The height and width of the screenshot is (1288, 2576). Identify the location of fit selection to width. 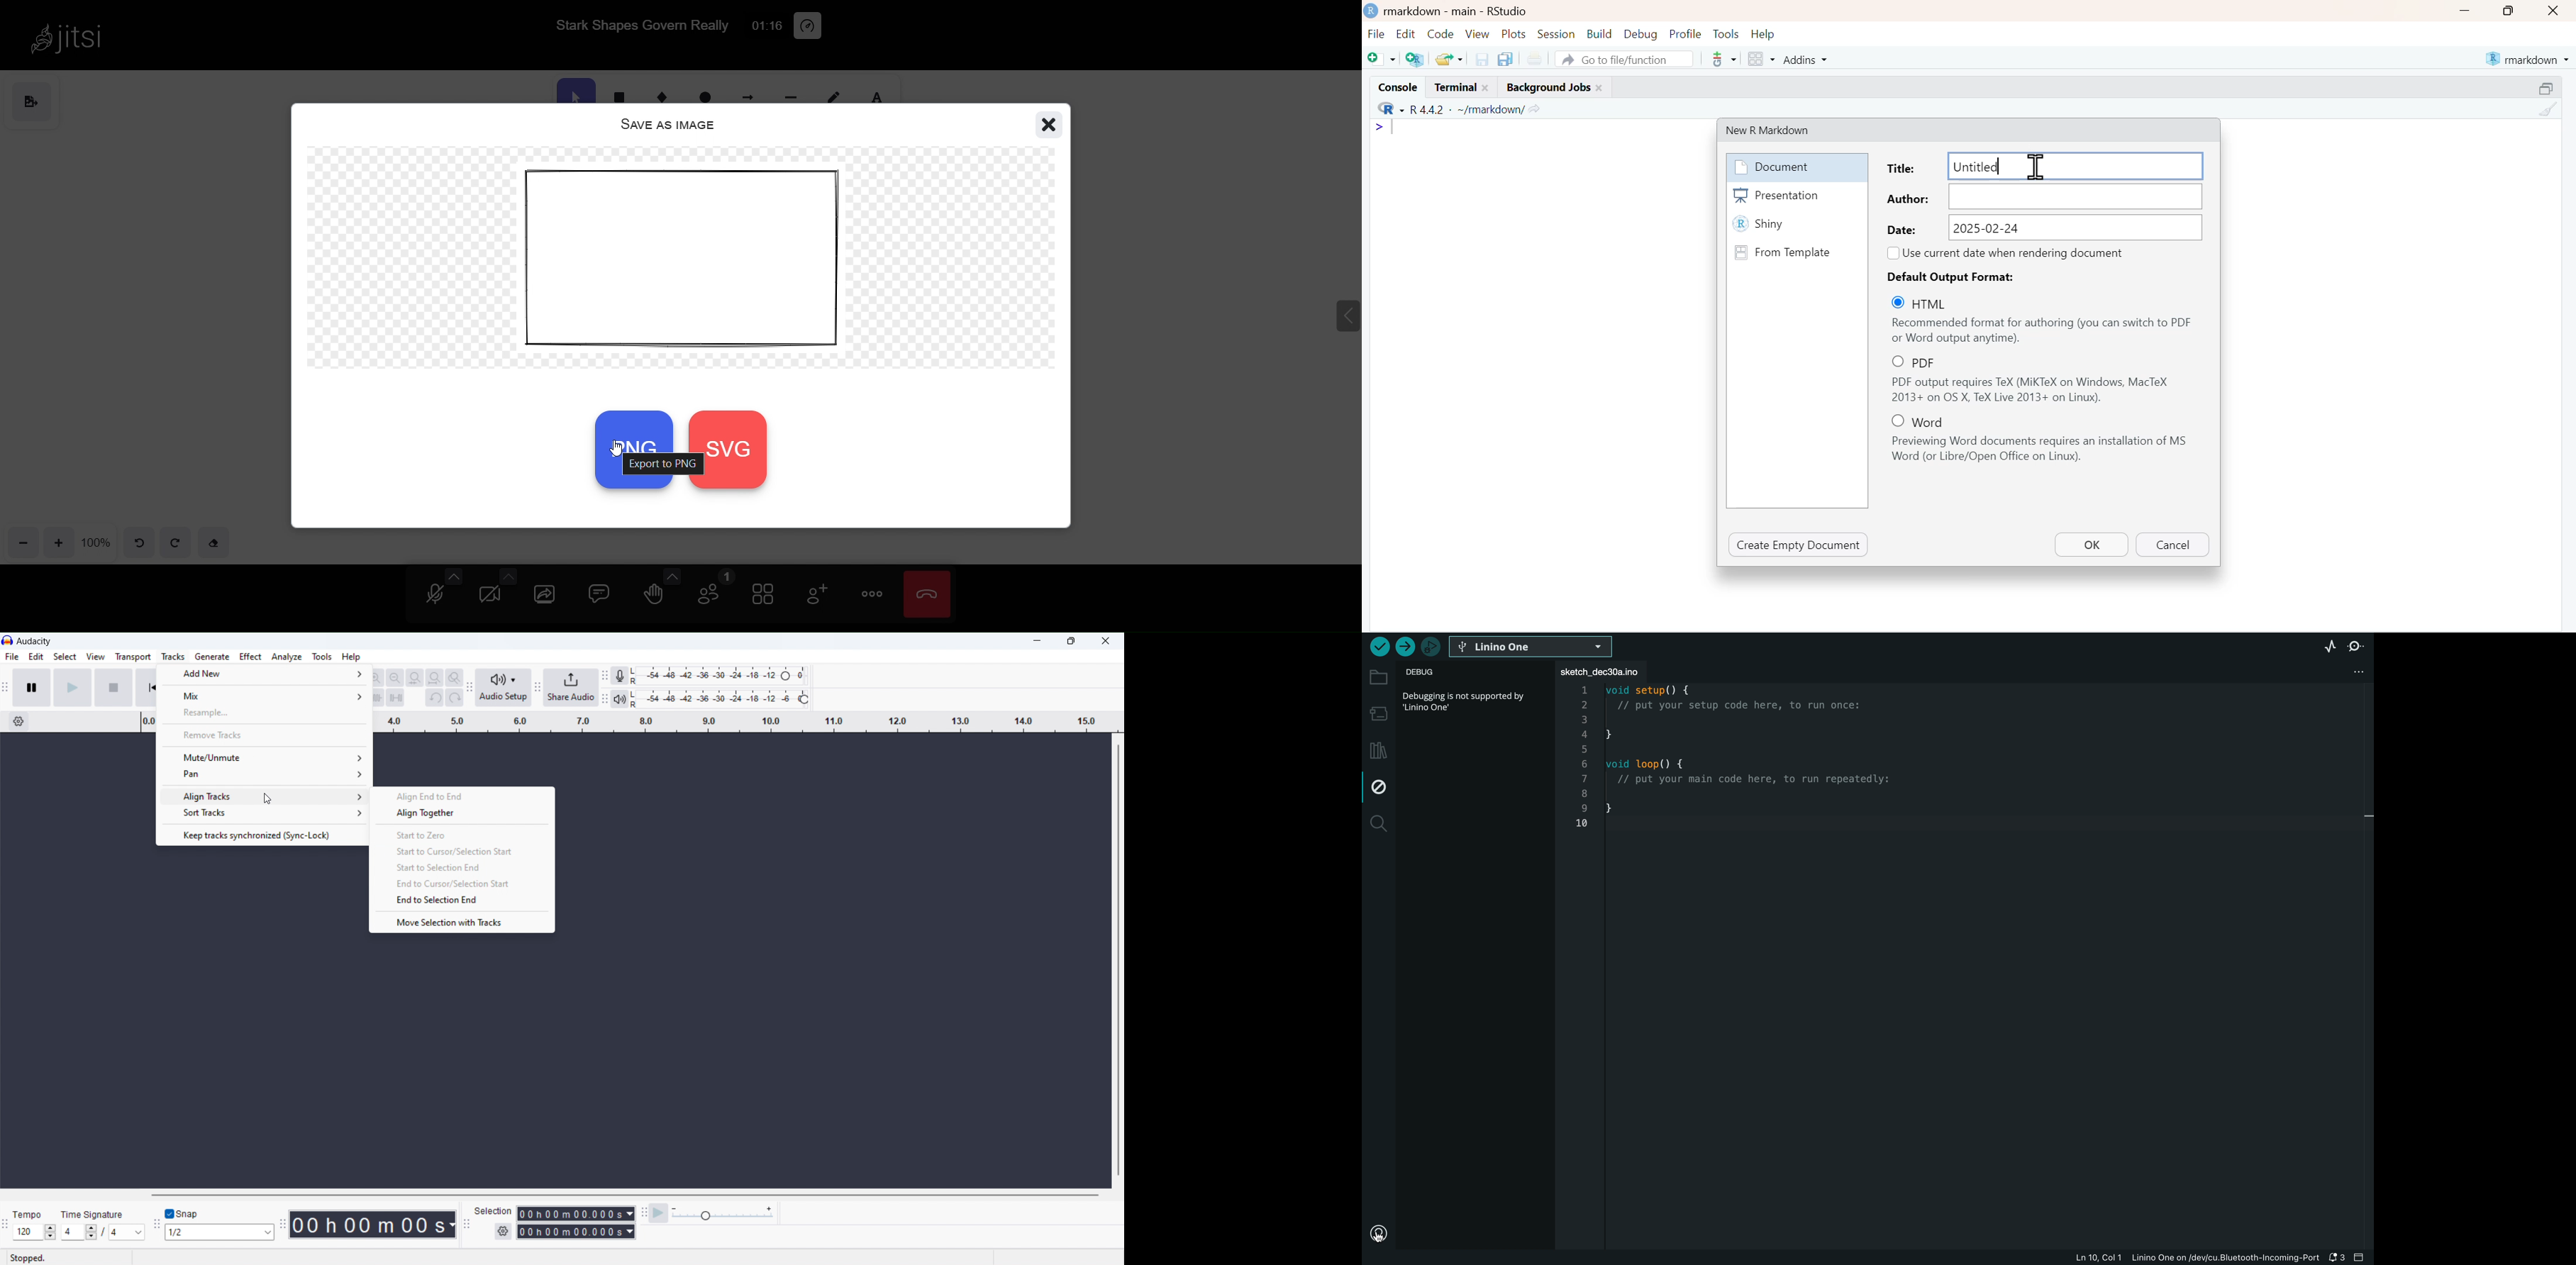
(415, 678).